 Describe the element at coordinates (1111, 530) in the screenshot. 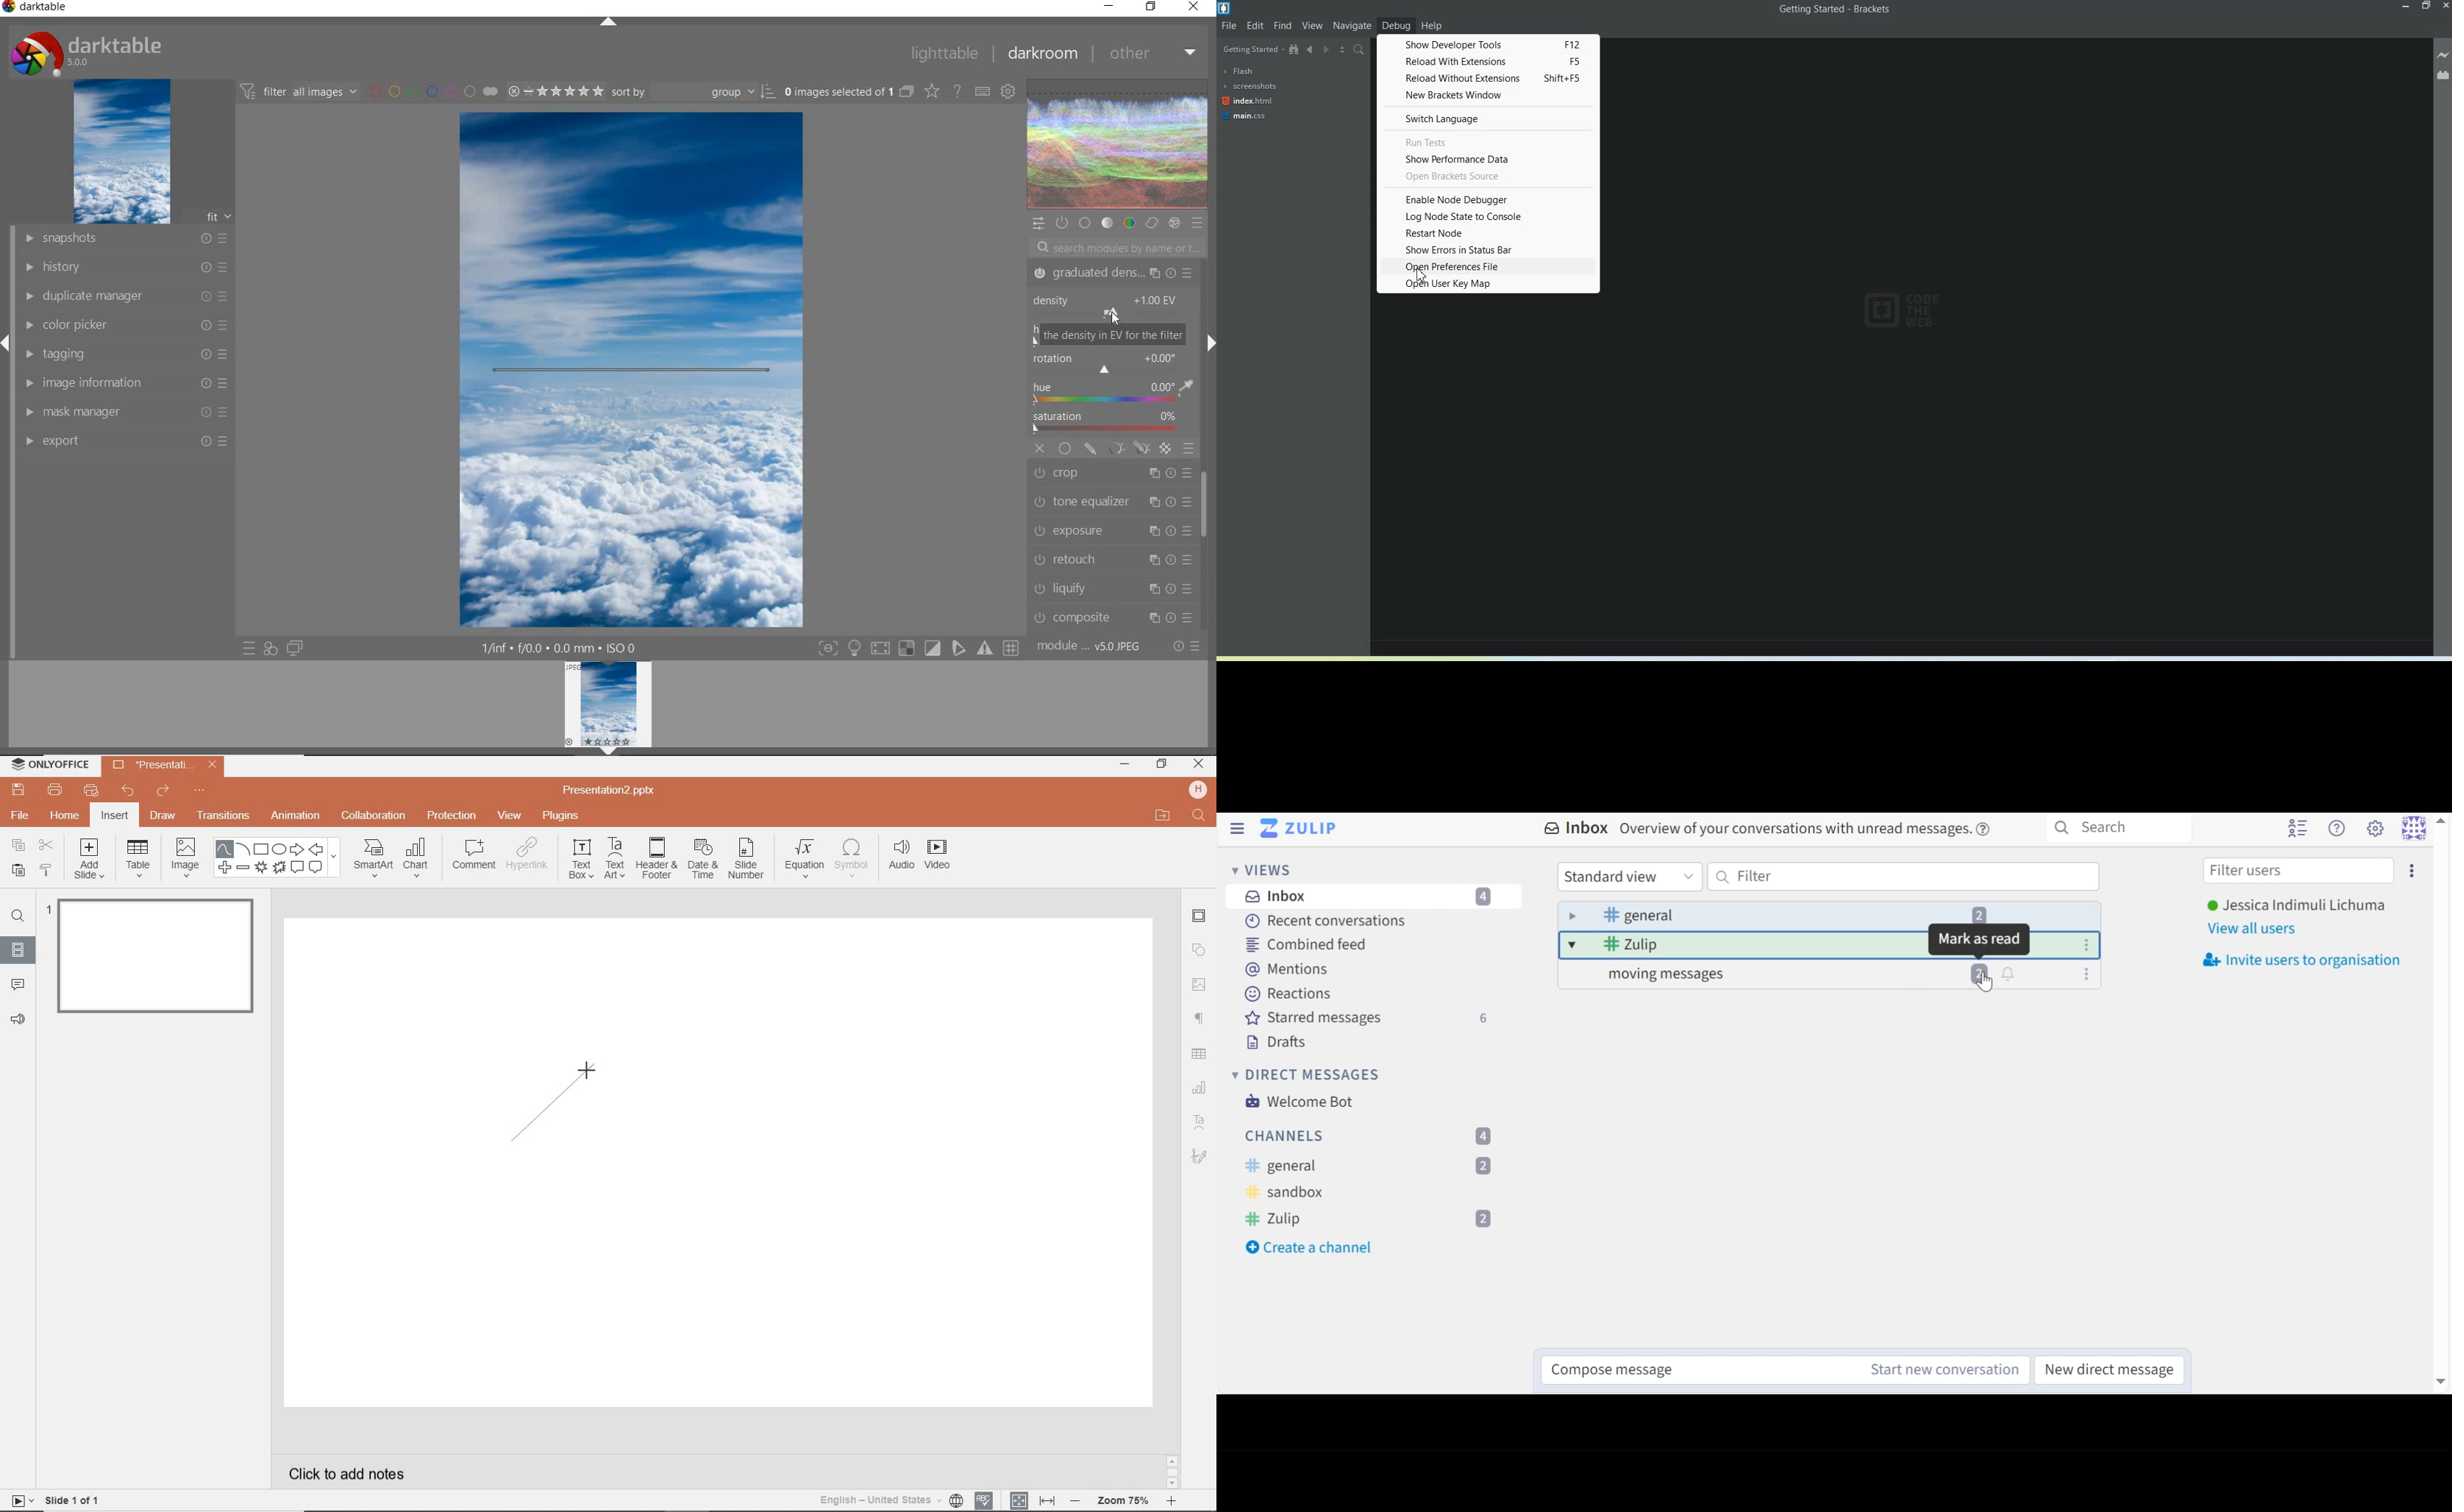

I see `exposure` at that location.